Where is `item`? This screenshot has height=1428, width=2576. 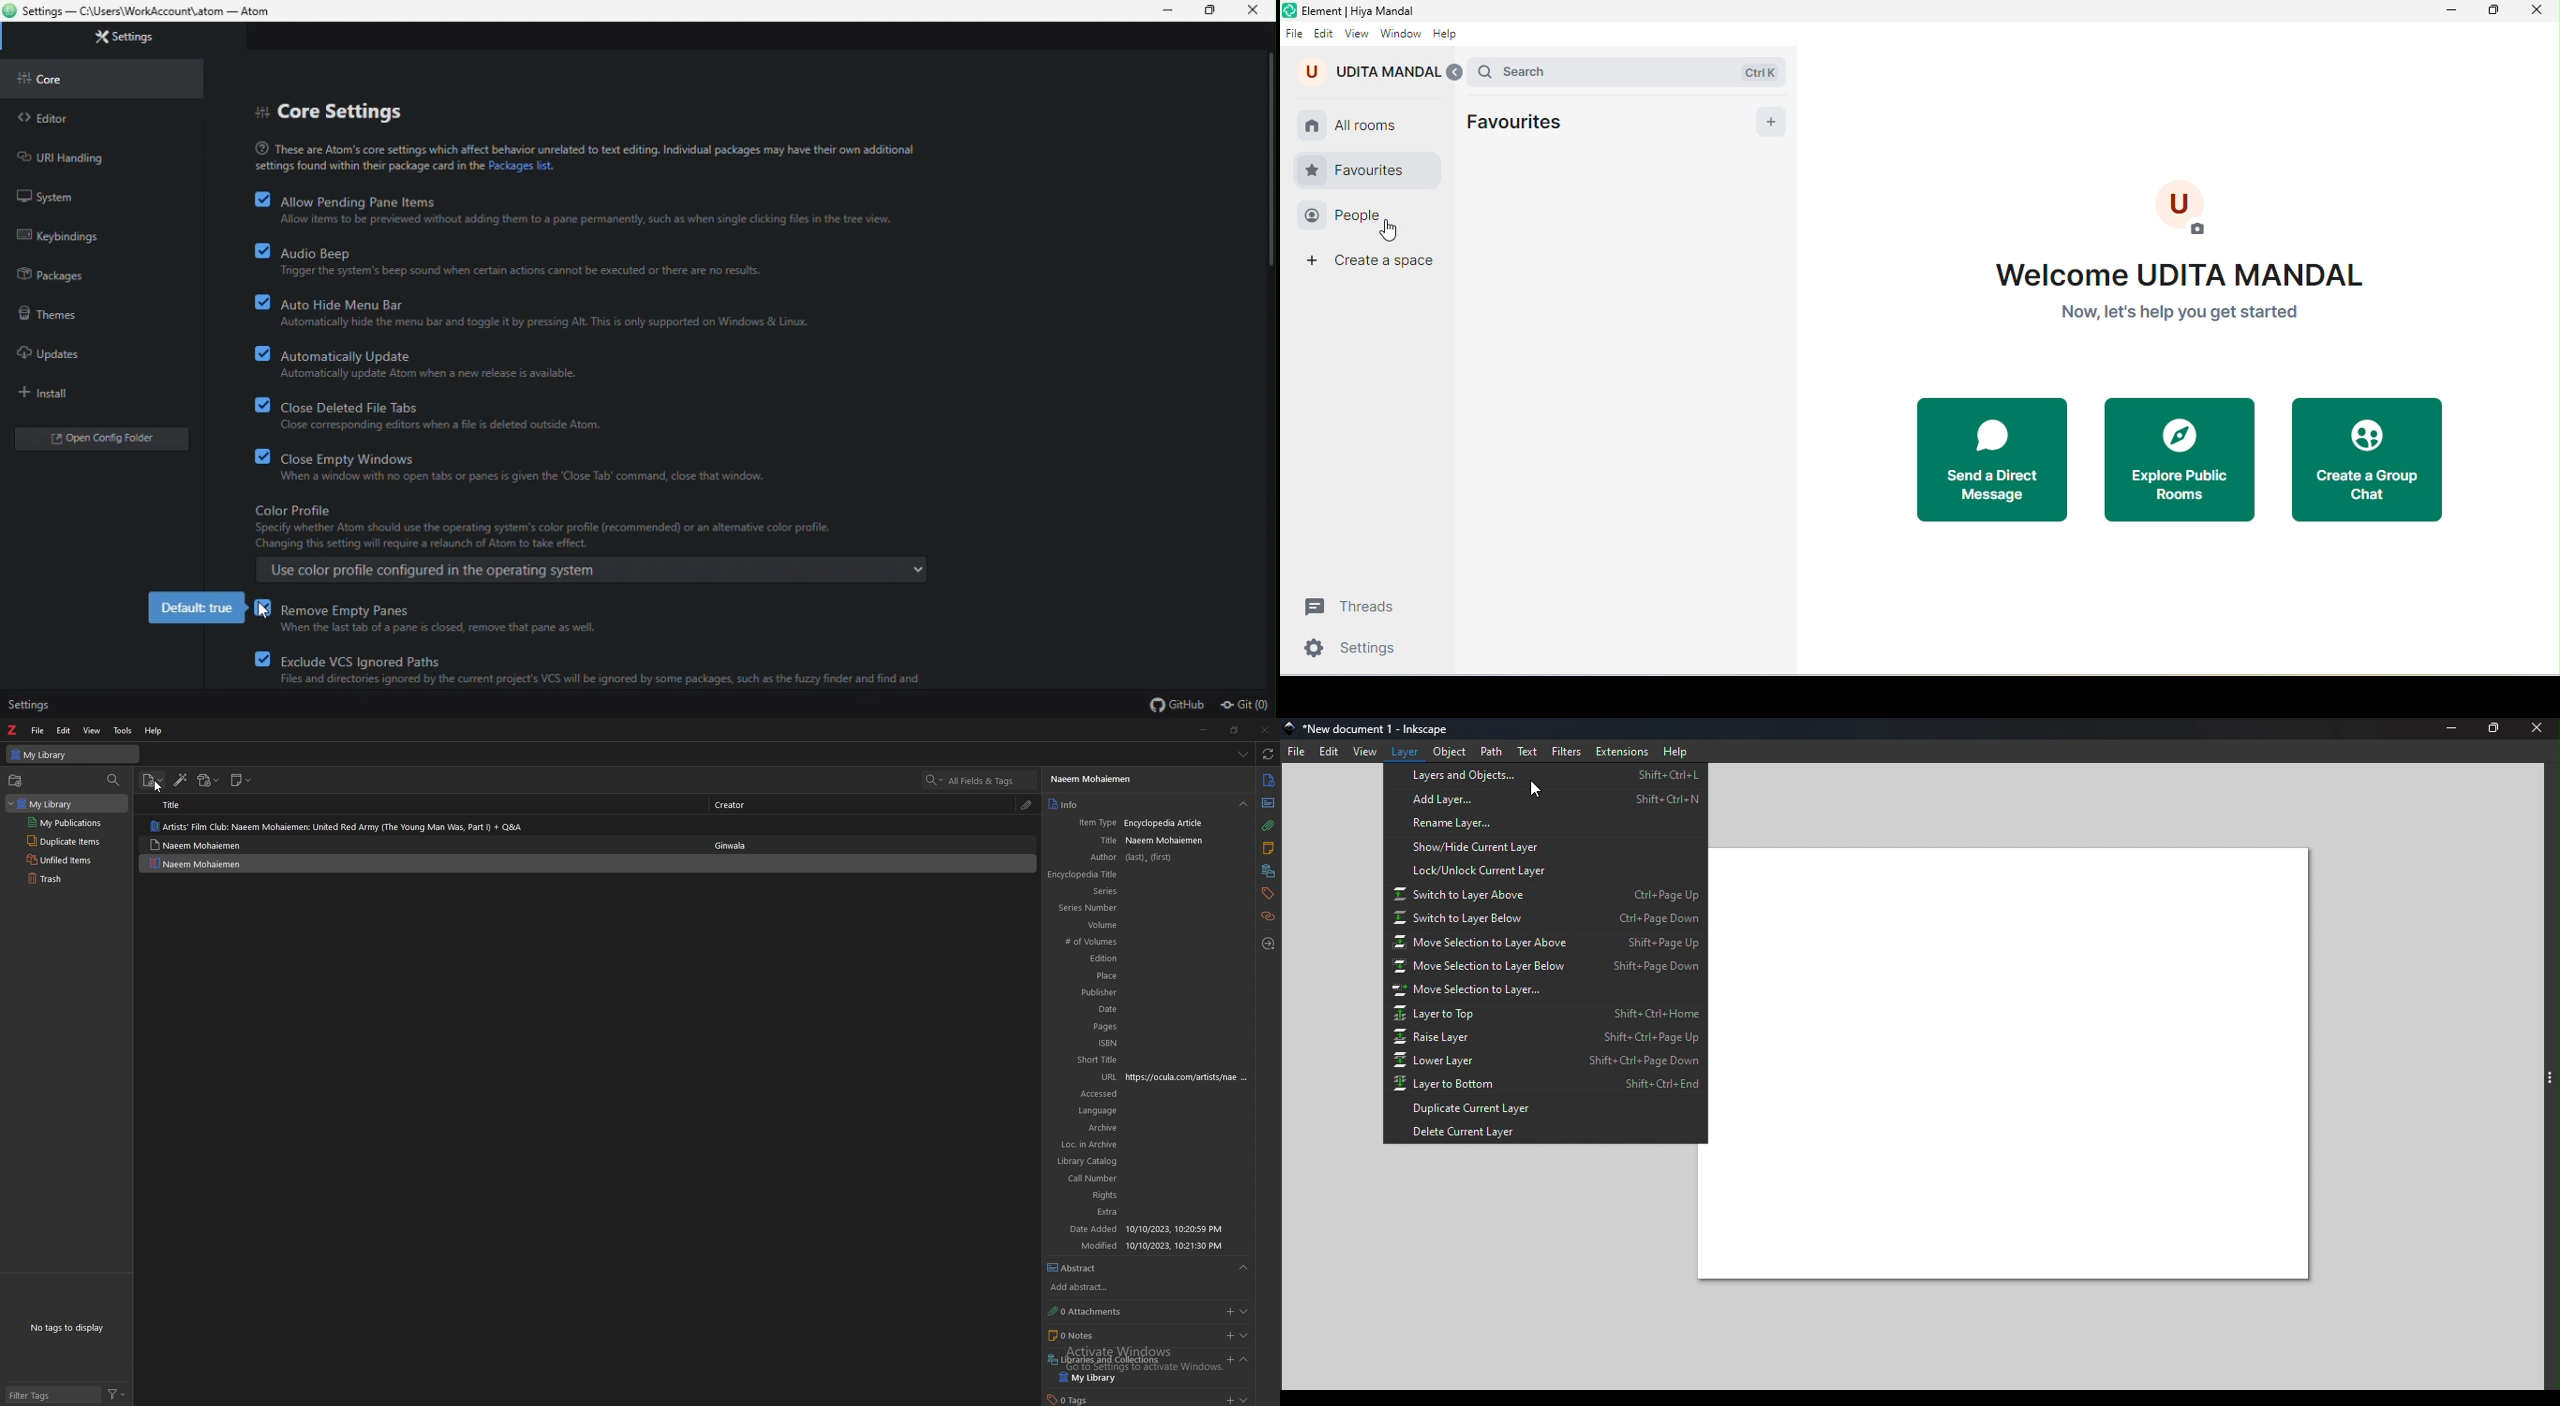
item is located at coordinates (423, 825).